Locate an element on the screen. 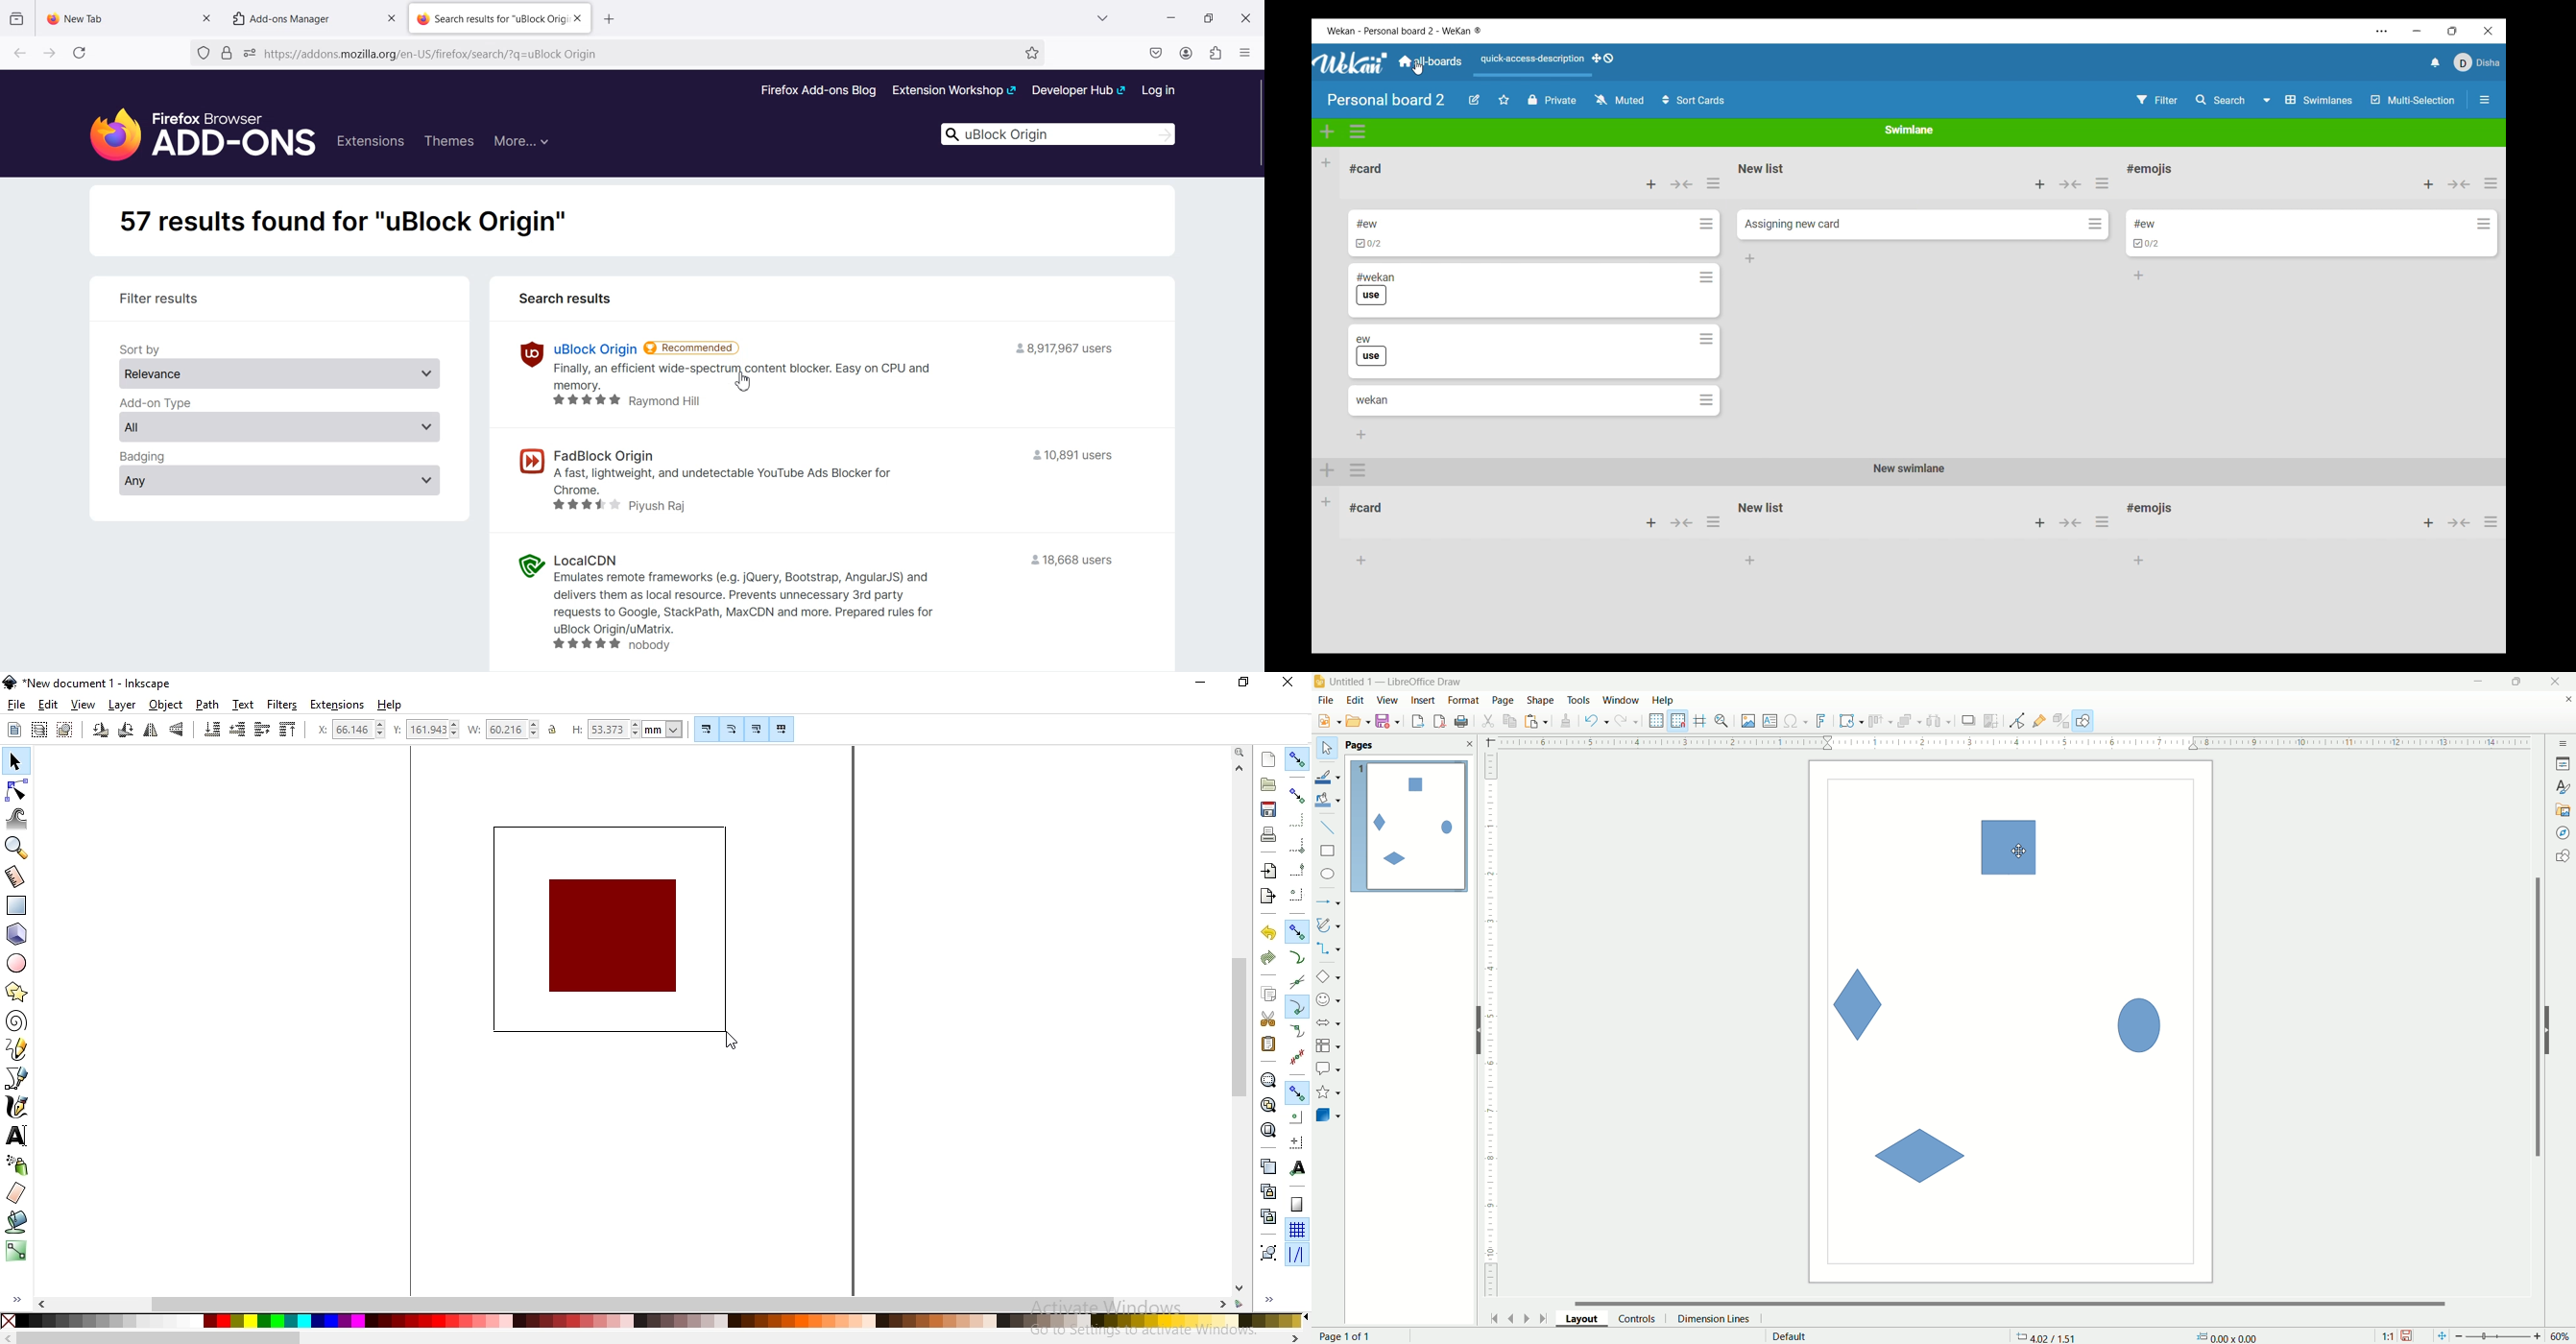 Image resolution: width=2576 pixels, height=1344 pixels. horizontal scroll bar is located at coordinates (2019, 1302).